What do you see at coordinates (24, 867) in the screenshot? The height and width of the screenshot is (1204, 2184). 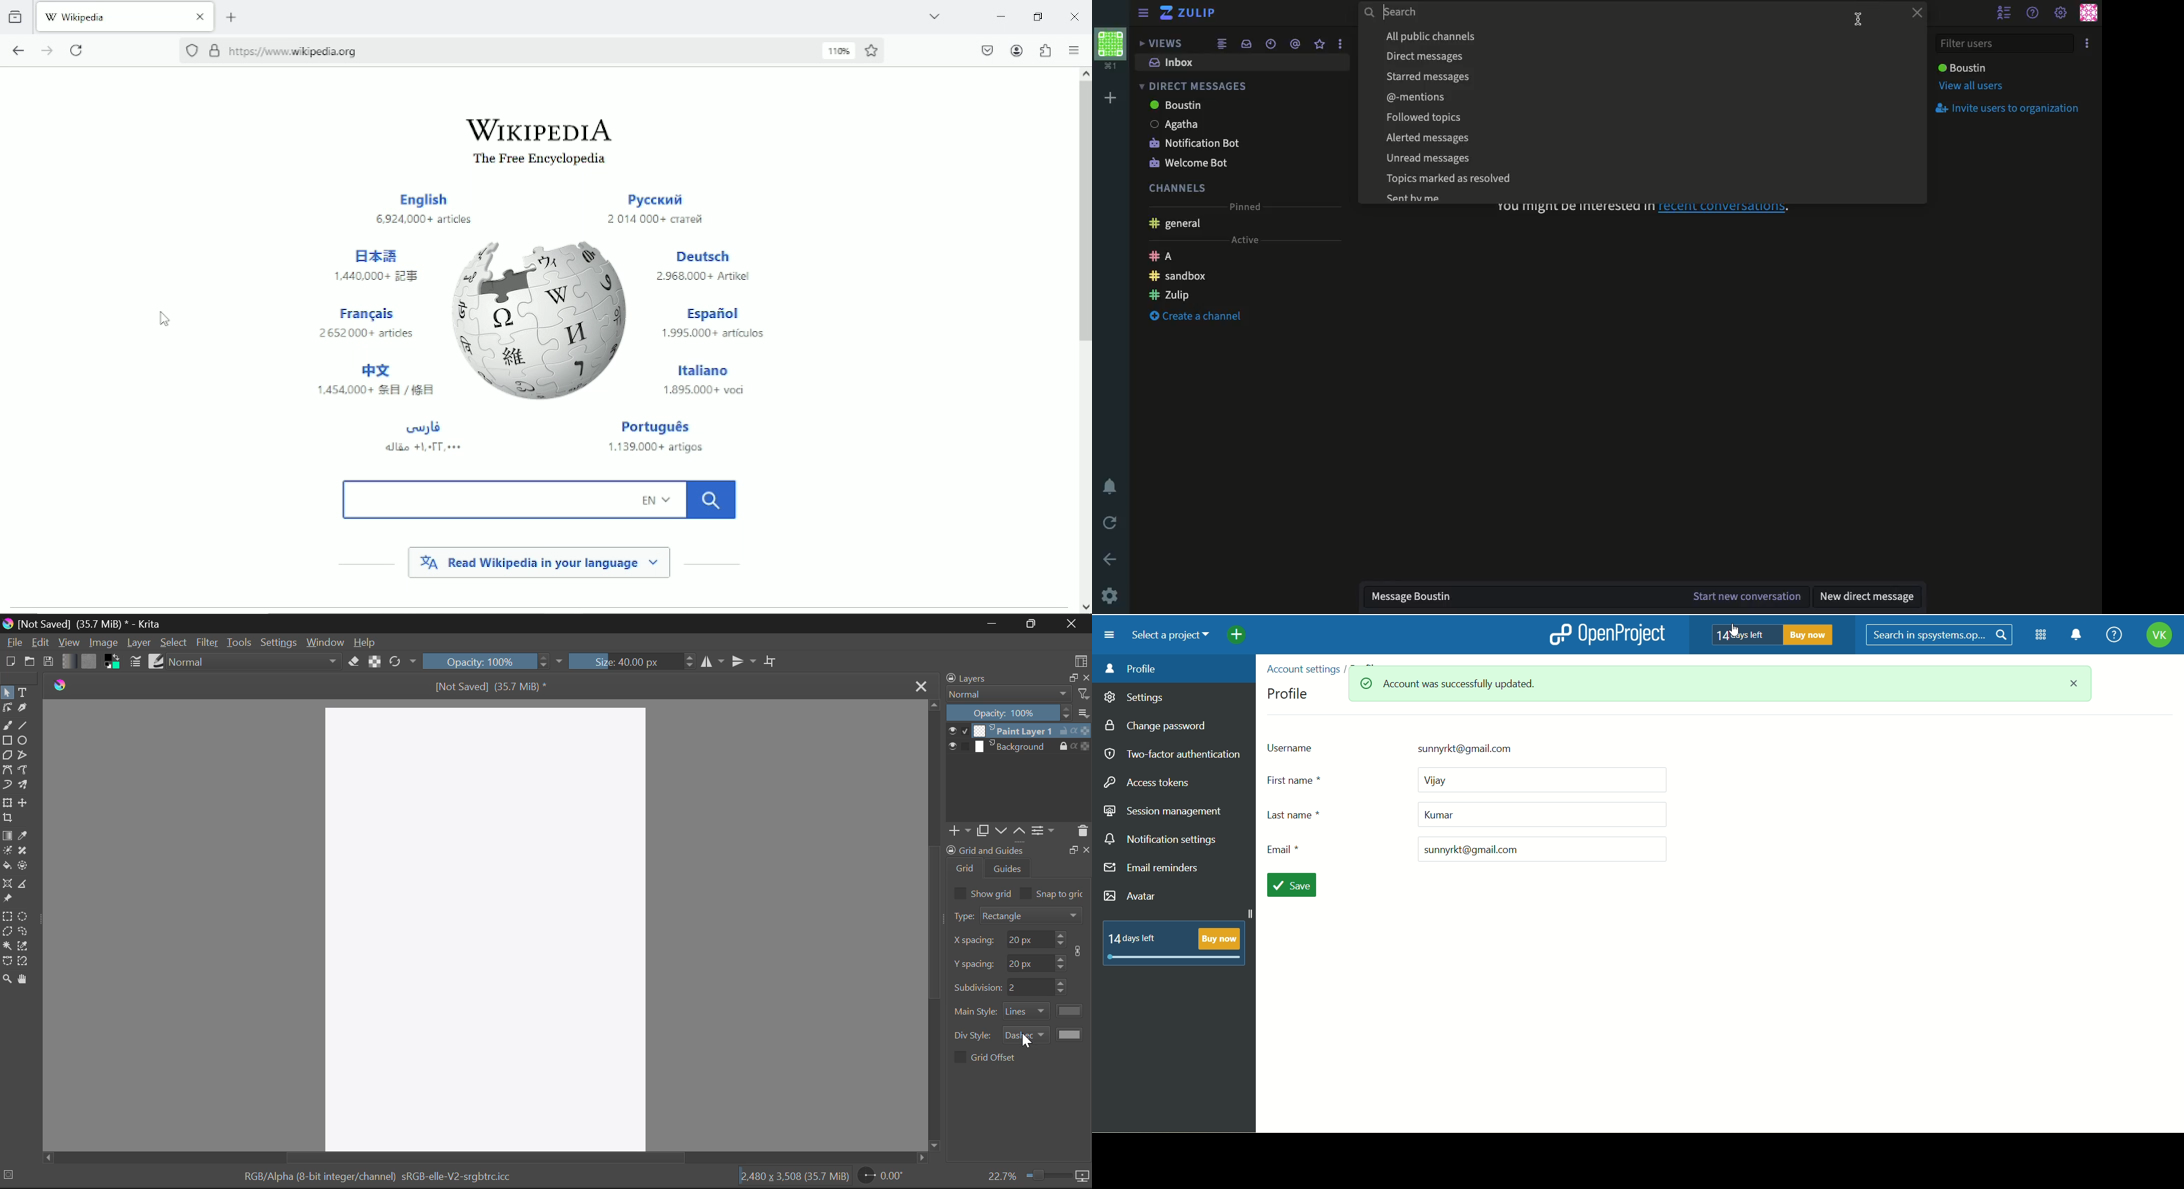 I see `Enclose and fill` at bounding box center [24, 867].